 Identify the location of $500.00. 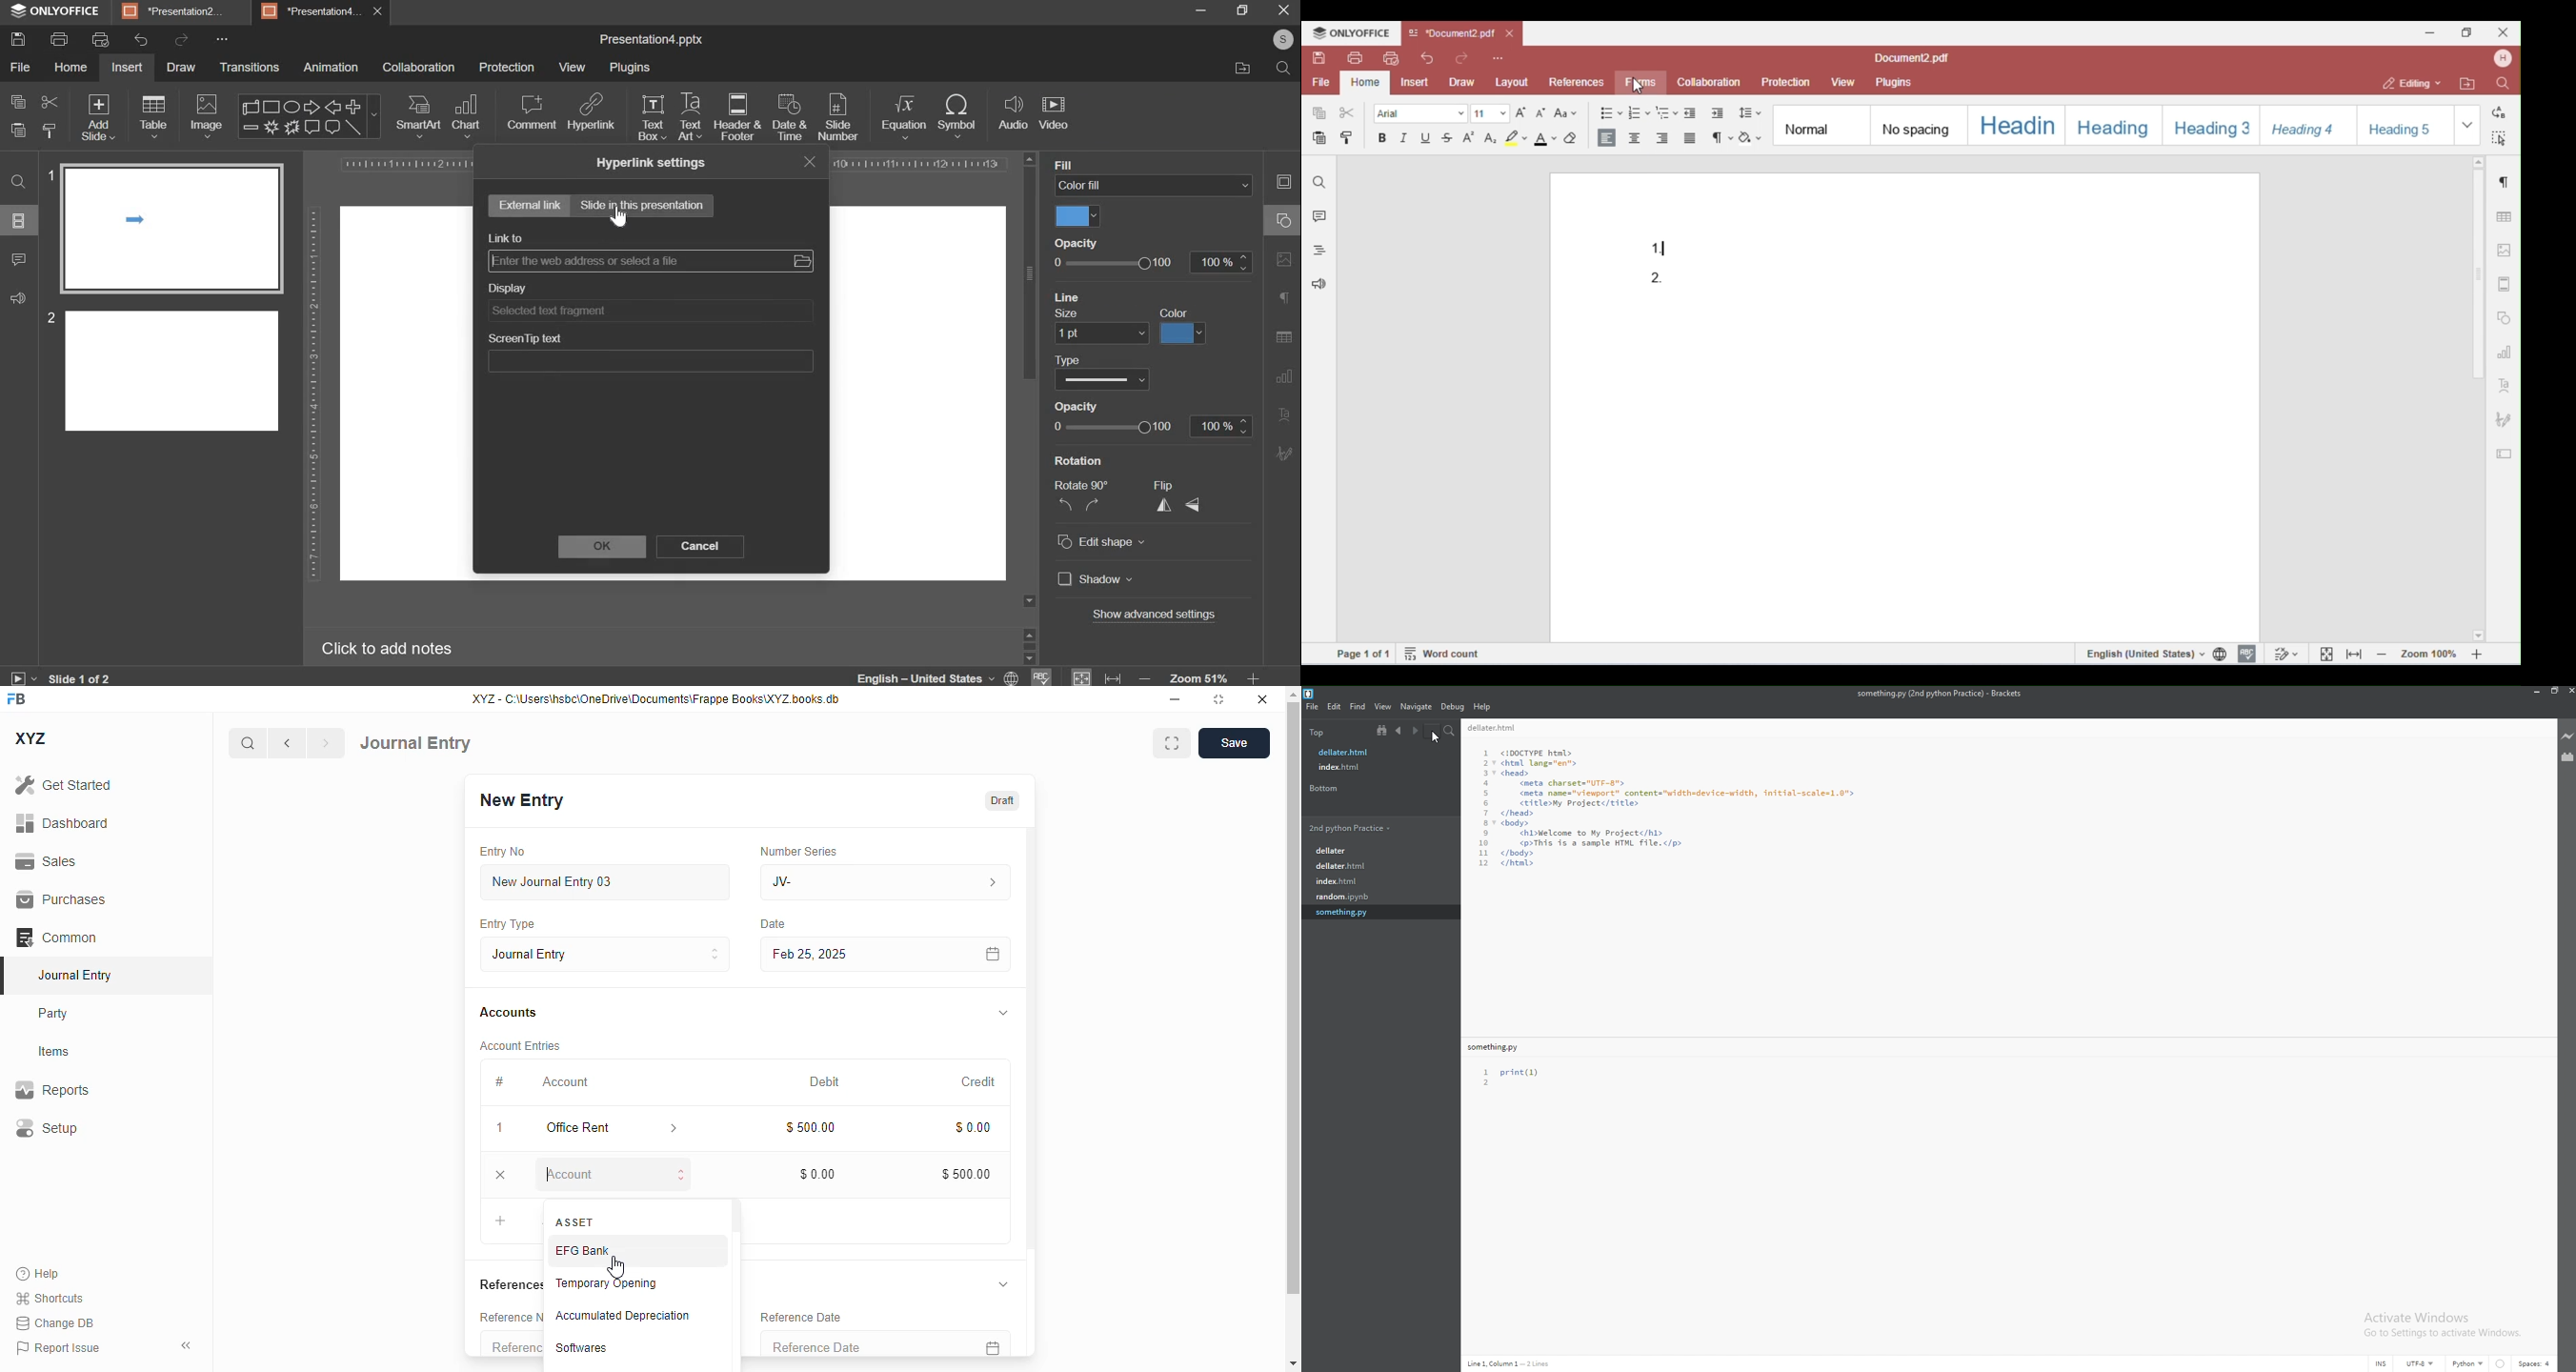
(965, 1173).